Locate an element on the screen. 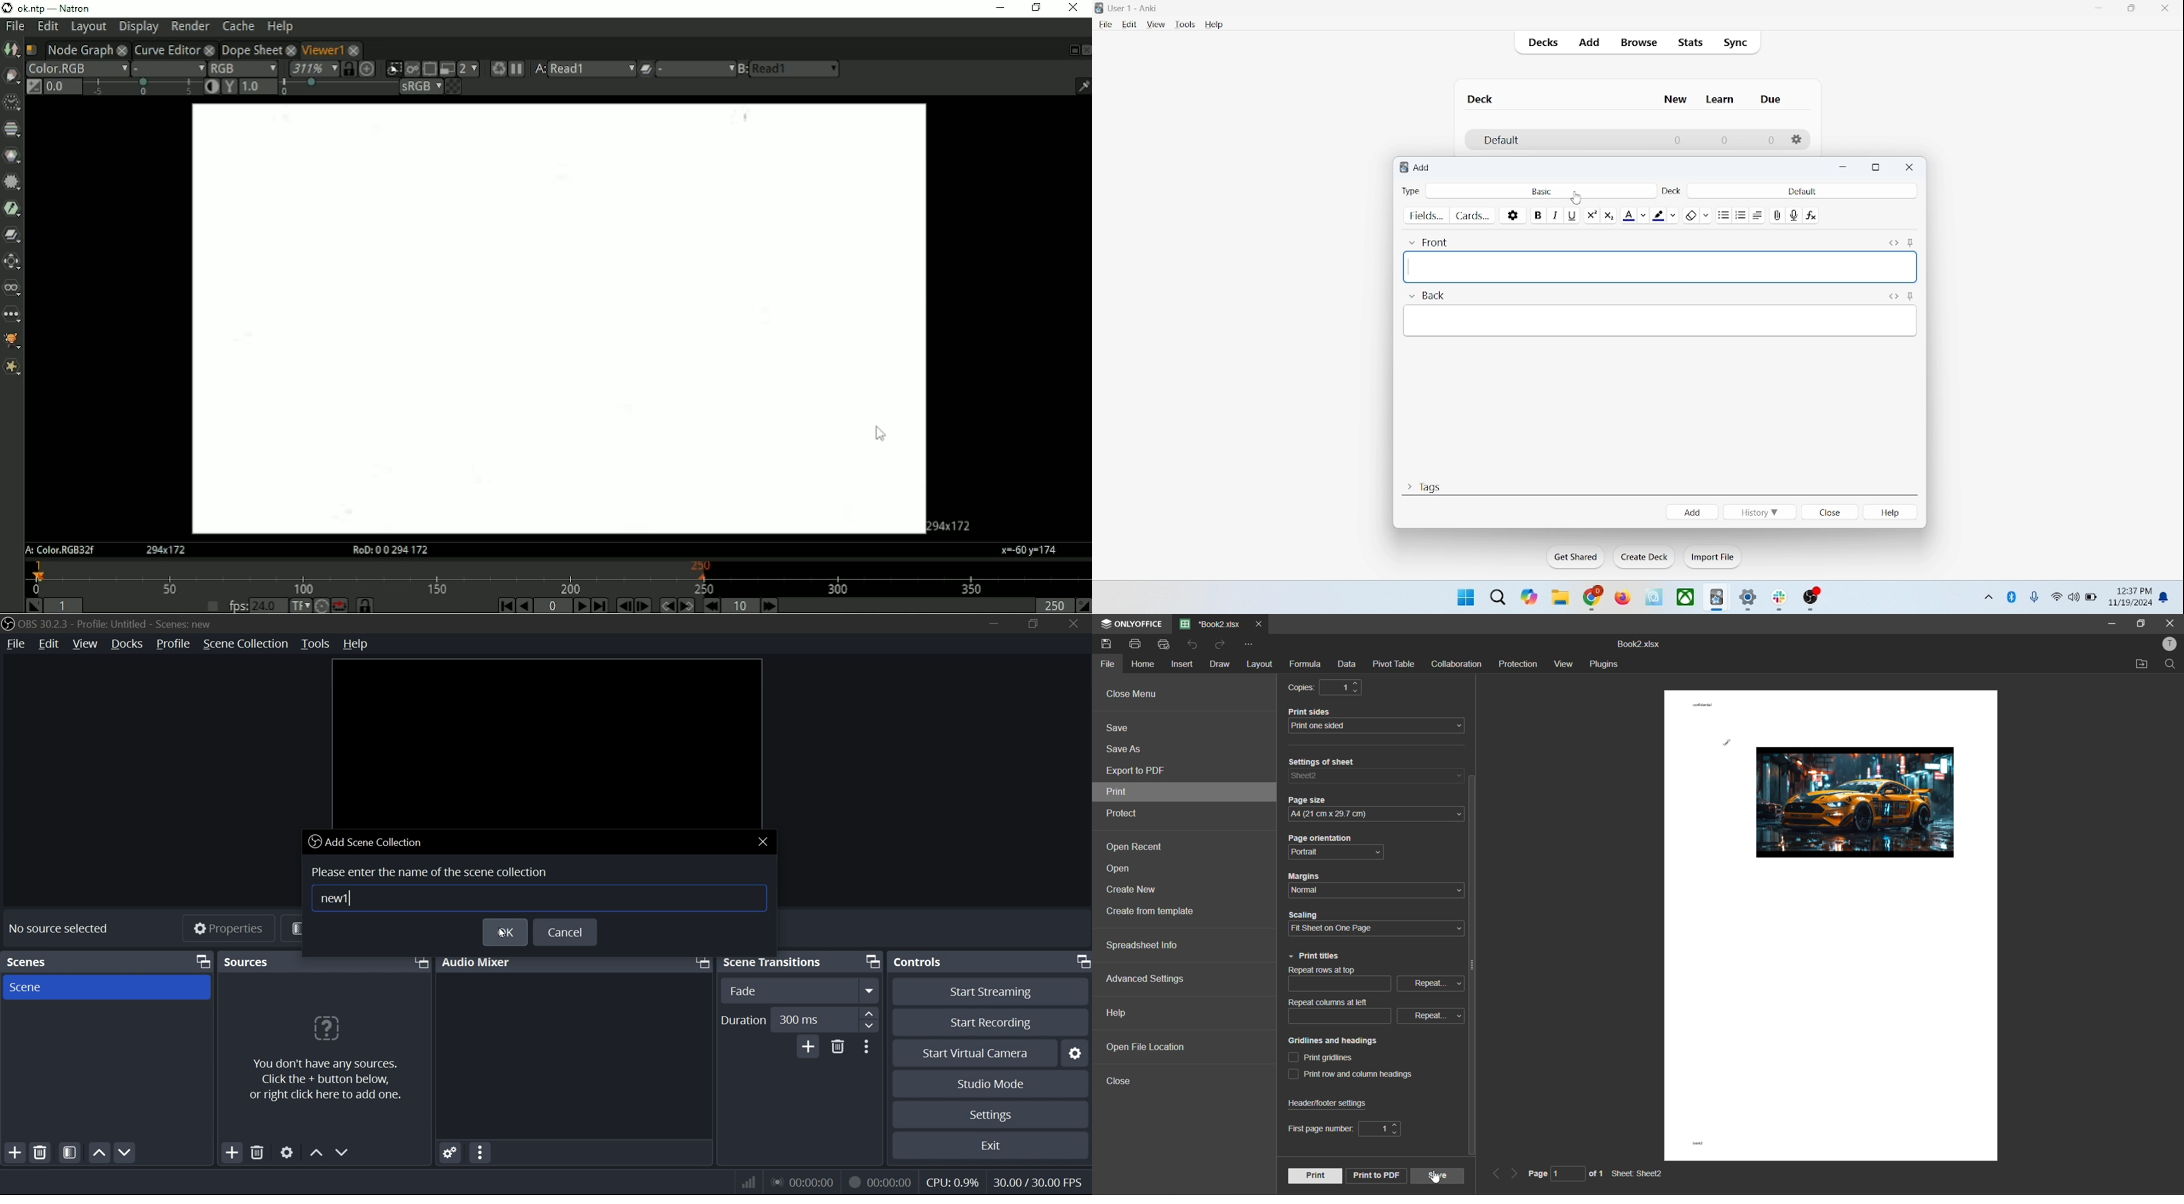  settings is located at coordinates (285, 1153).